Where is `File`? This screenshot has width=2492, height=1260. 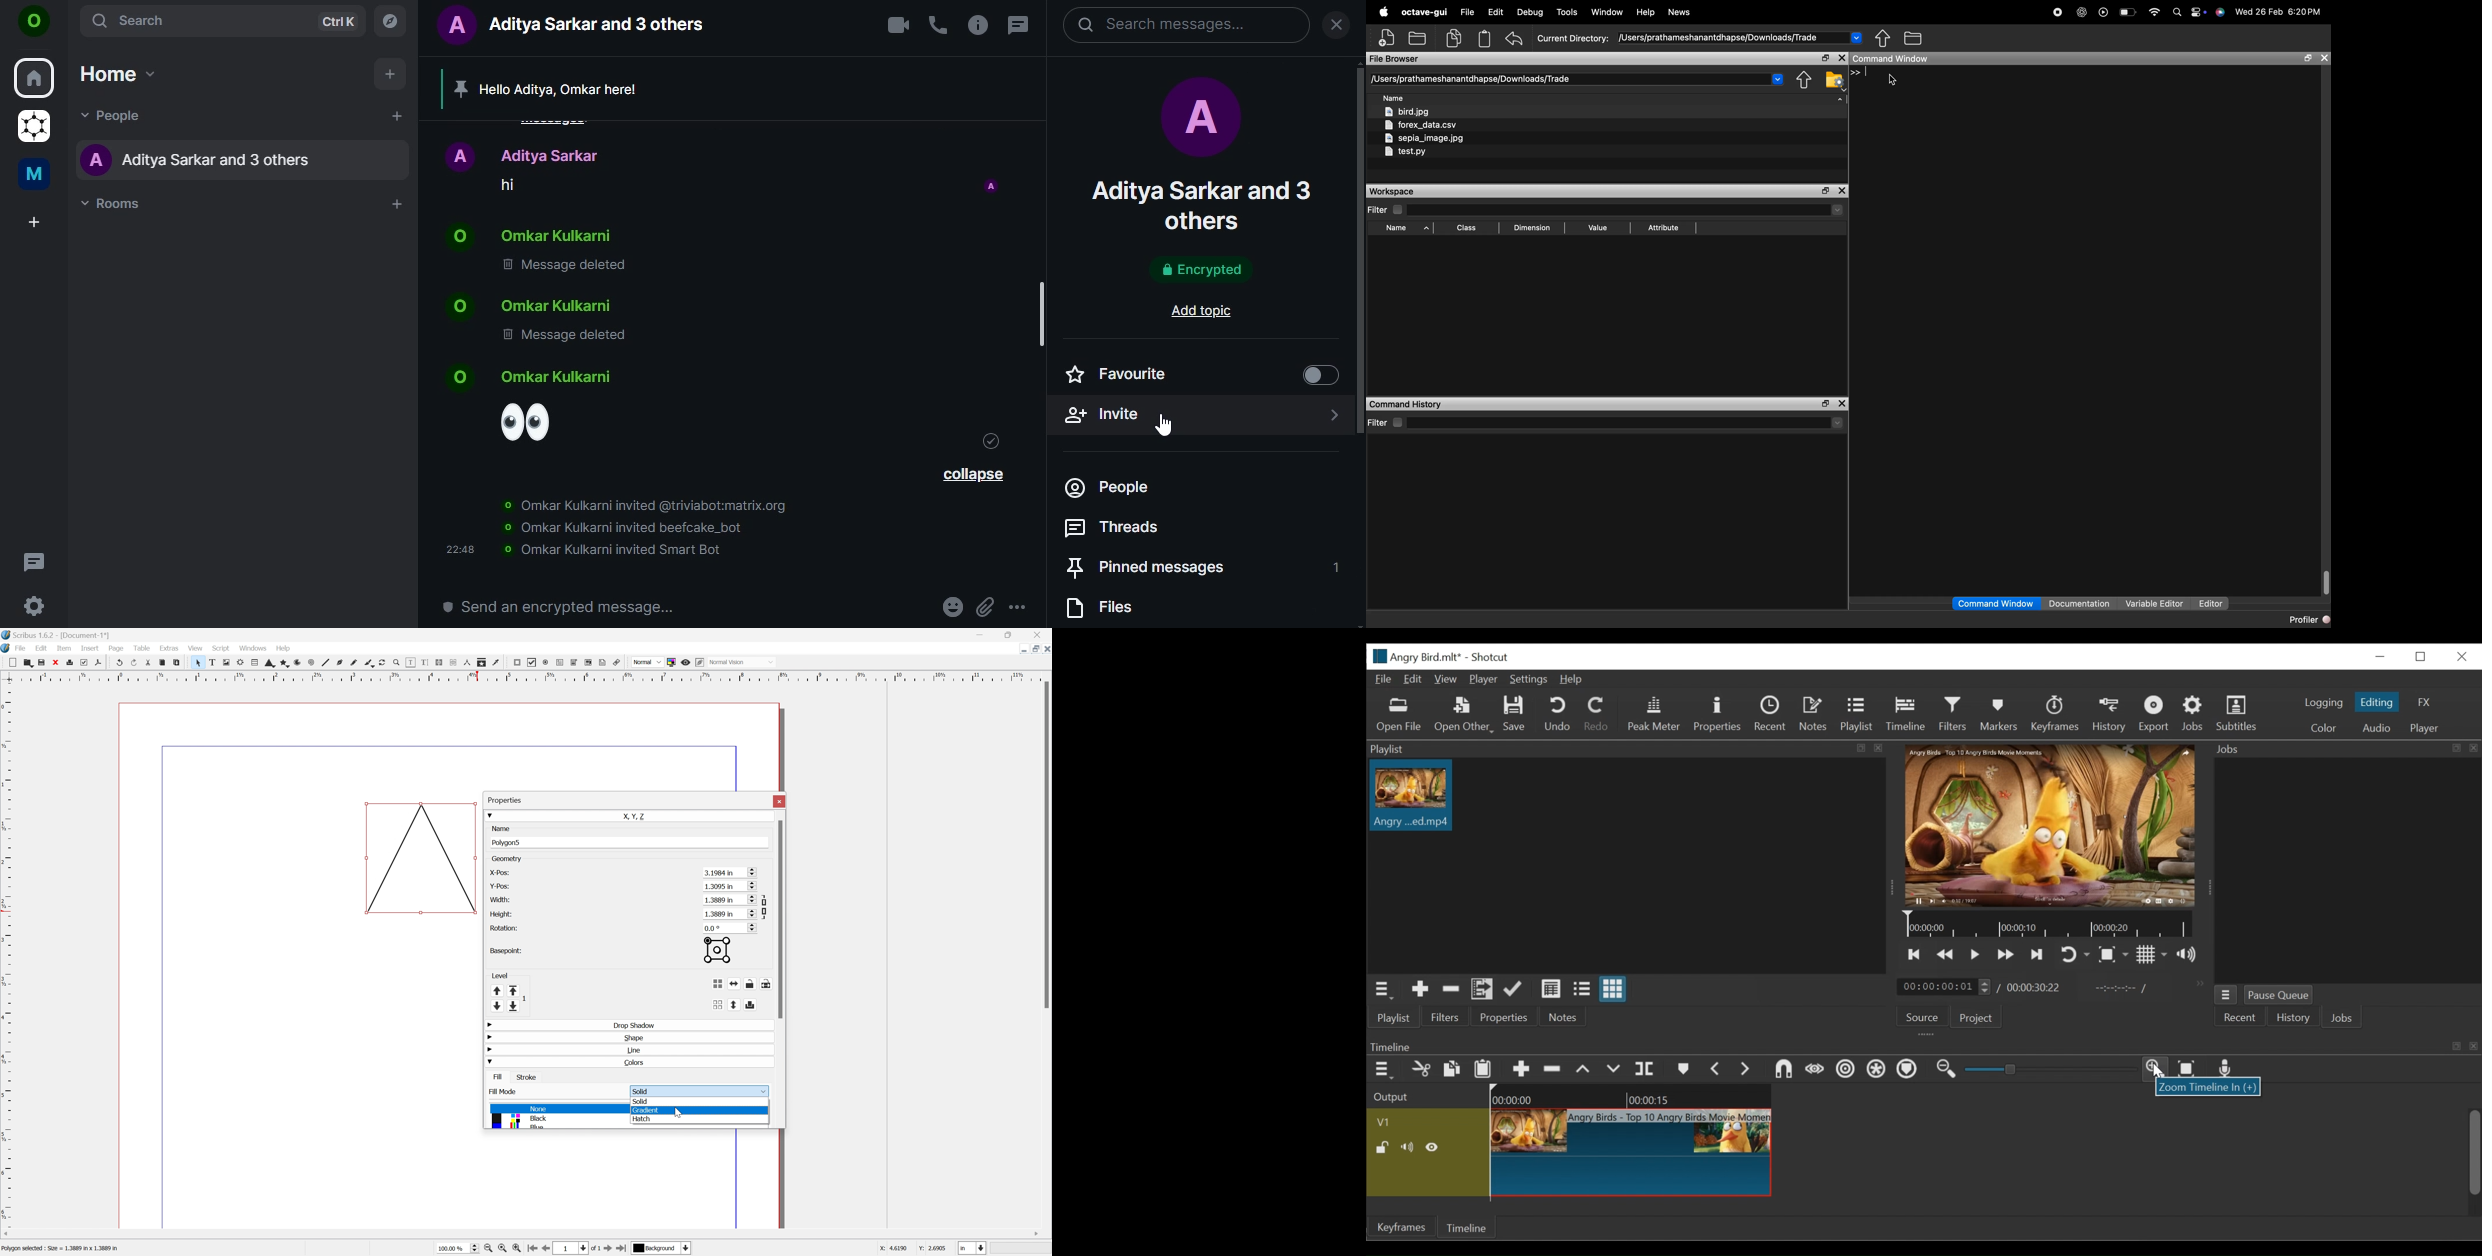
File is located at coordinates (1467, 11).